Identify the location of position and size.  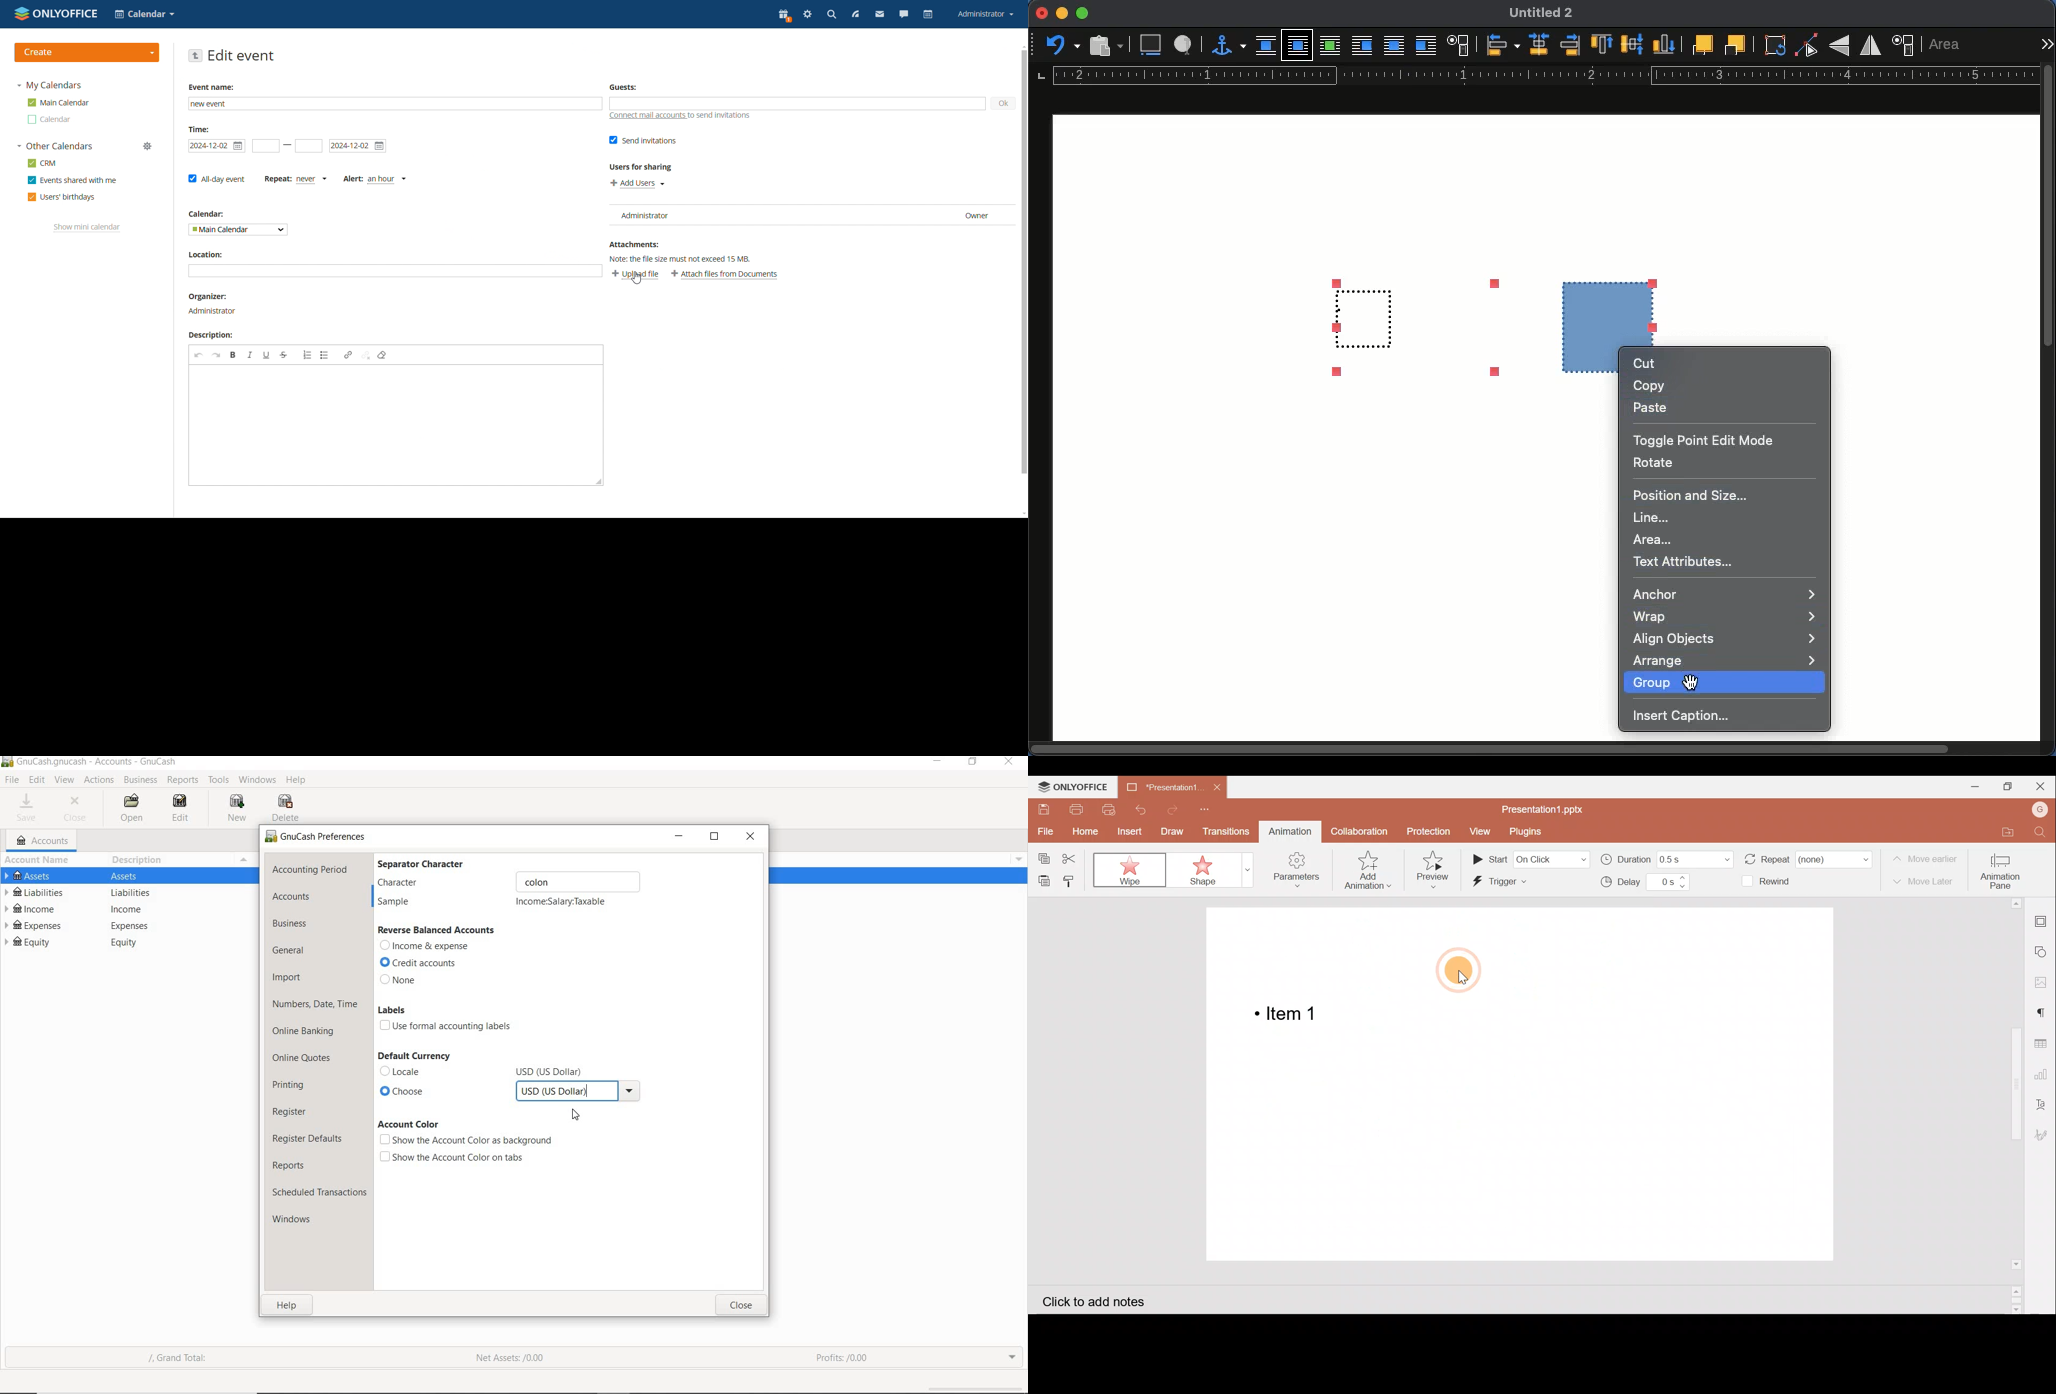
(1905, 44).